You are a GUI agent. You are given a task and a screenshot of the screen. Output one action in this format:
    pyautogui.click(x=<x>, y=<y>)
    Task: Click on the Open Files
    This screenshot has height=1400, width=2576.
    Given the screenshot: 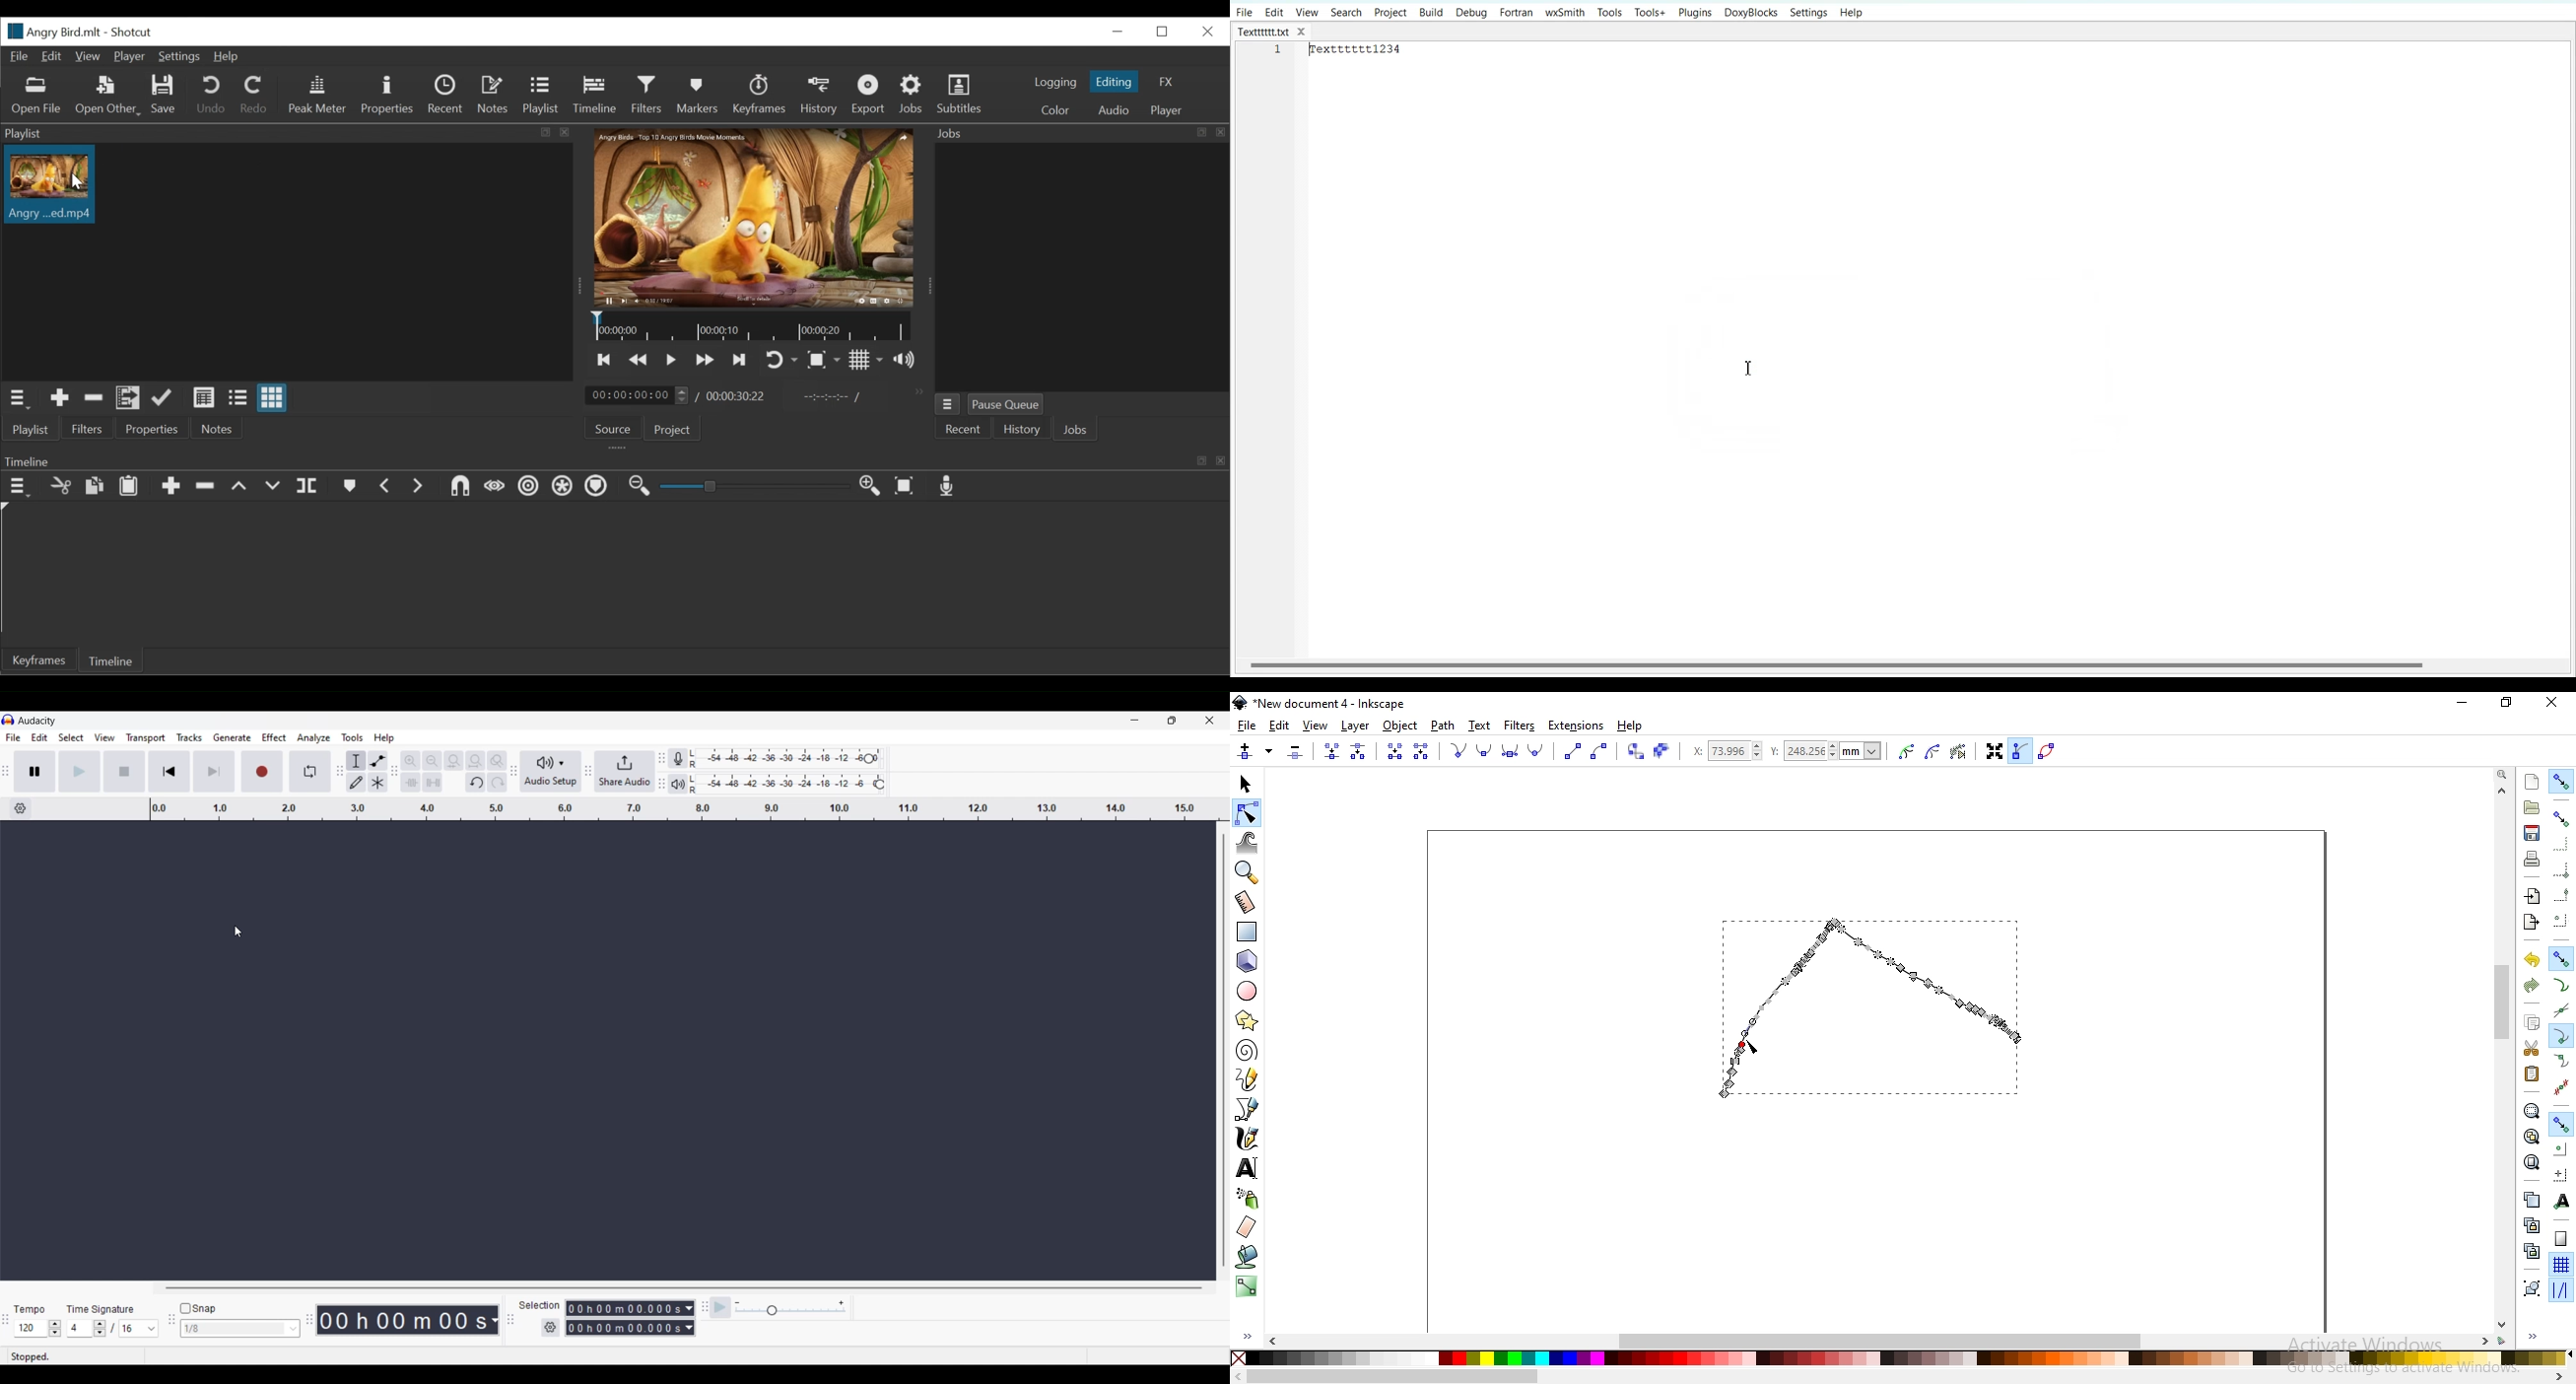 What is the action you would take?
    pyautogui.click(x=38, y=96)
    